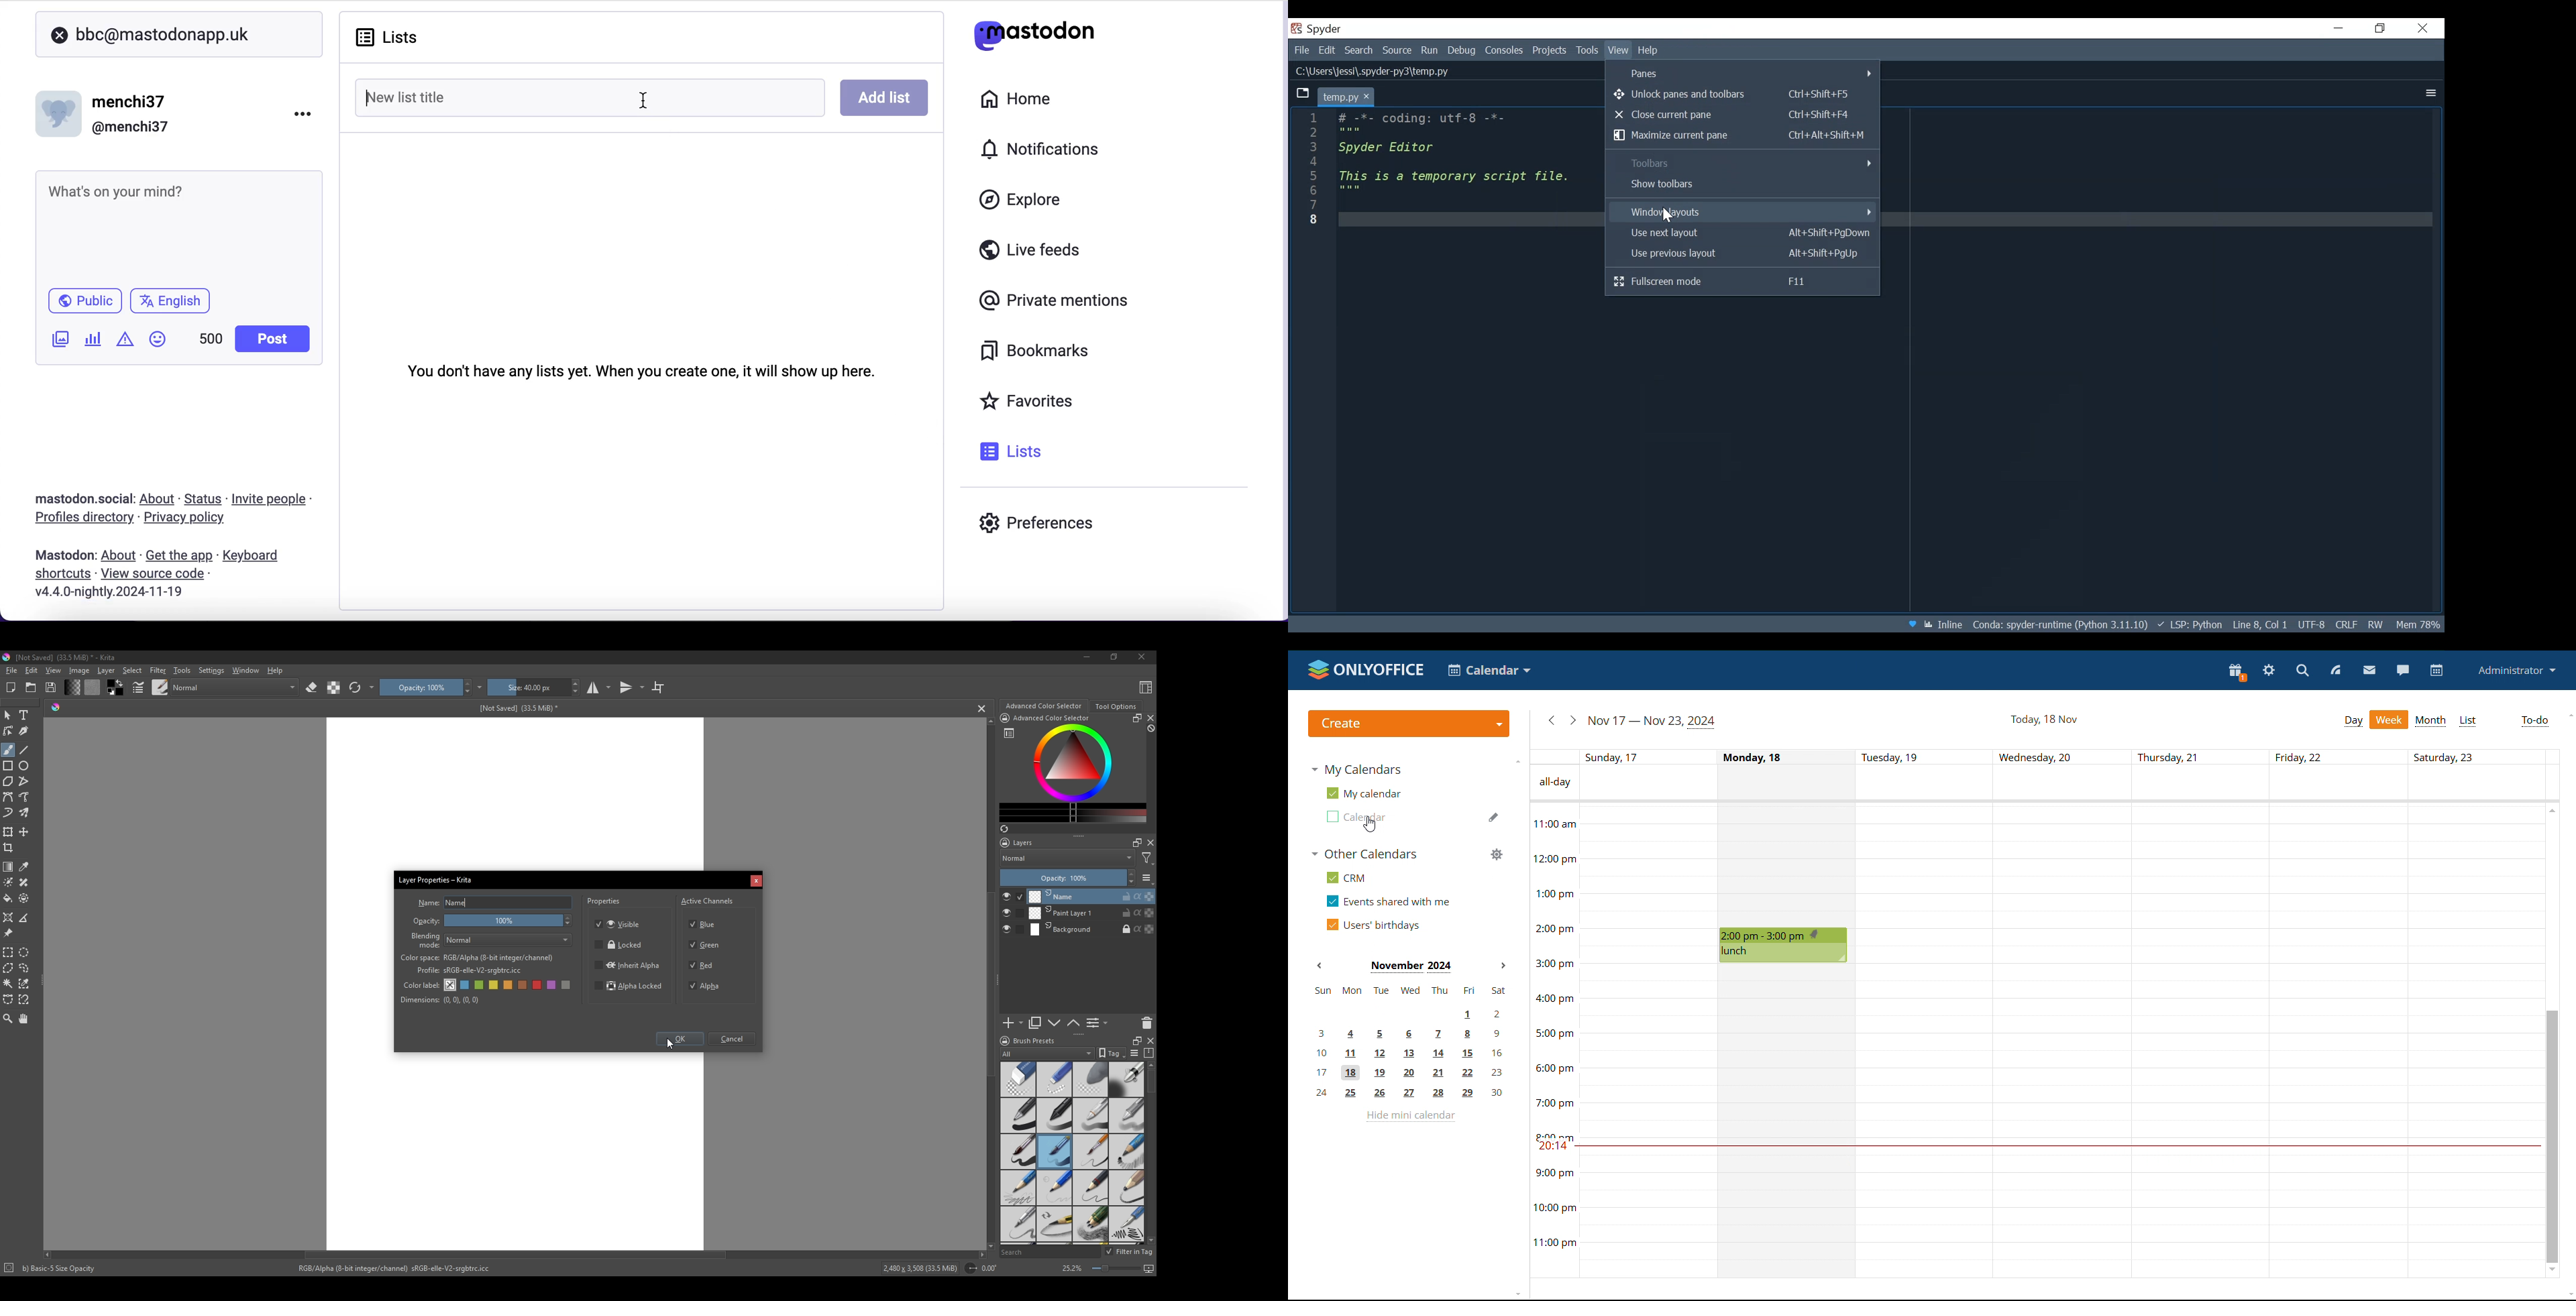 The image size is (2576, 1316). I want to click on pencil, so click(1127, 1152).